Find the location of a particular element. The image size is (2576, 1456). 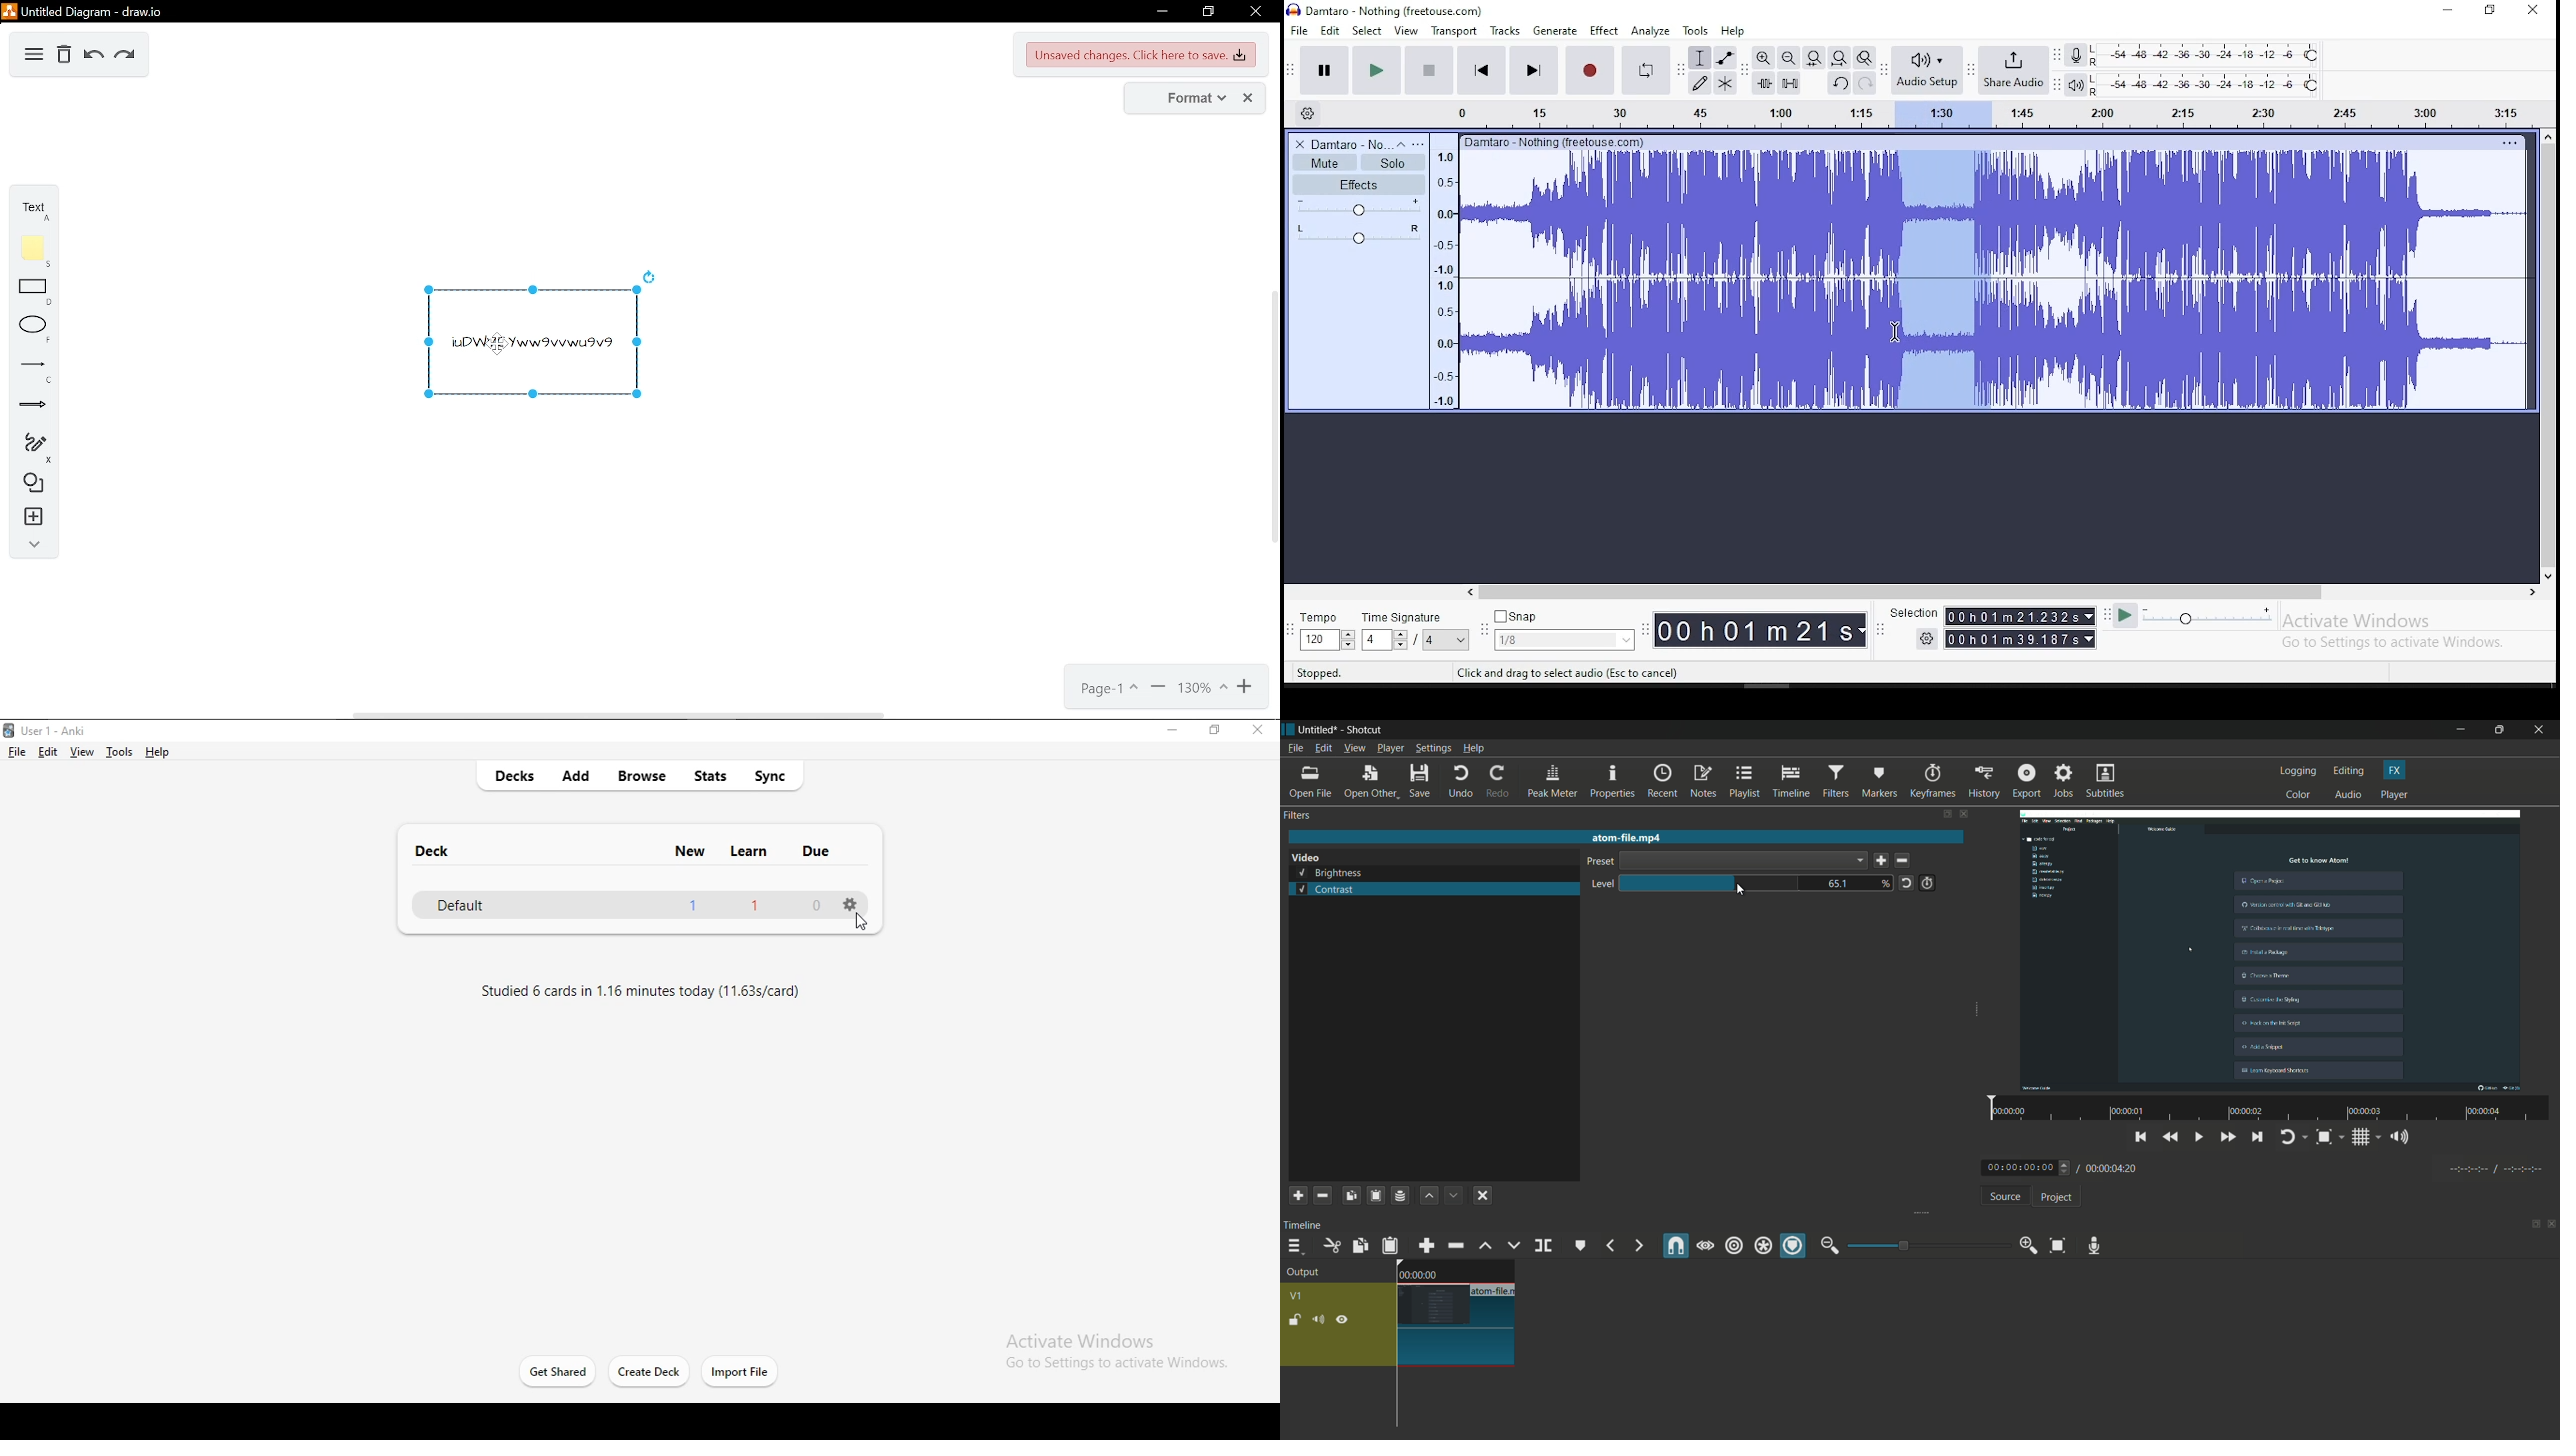

drop down is located at coordinates (1462, 640).